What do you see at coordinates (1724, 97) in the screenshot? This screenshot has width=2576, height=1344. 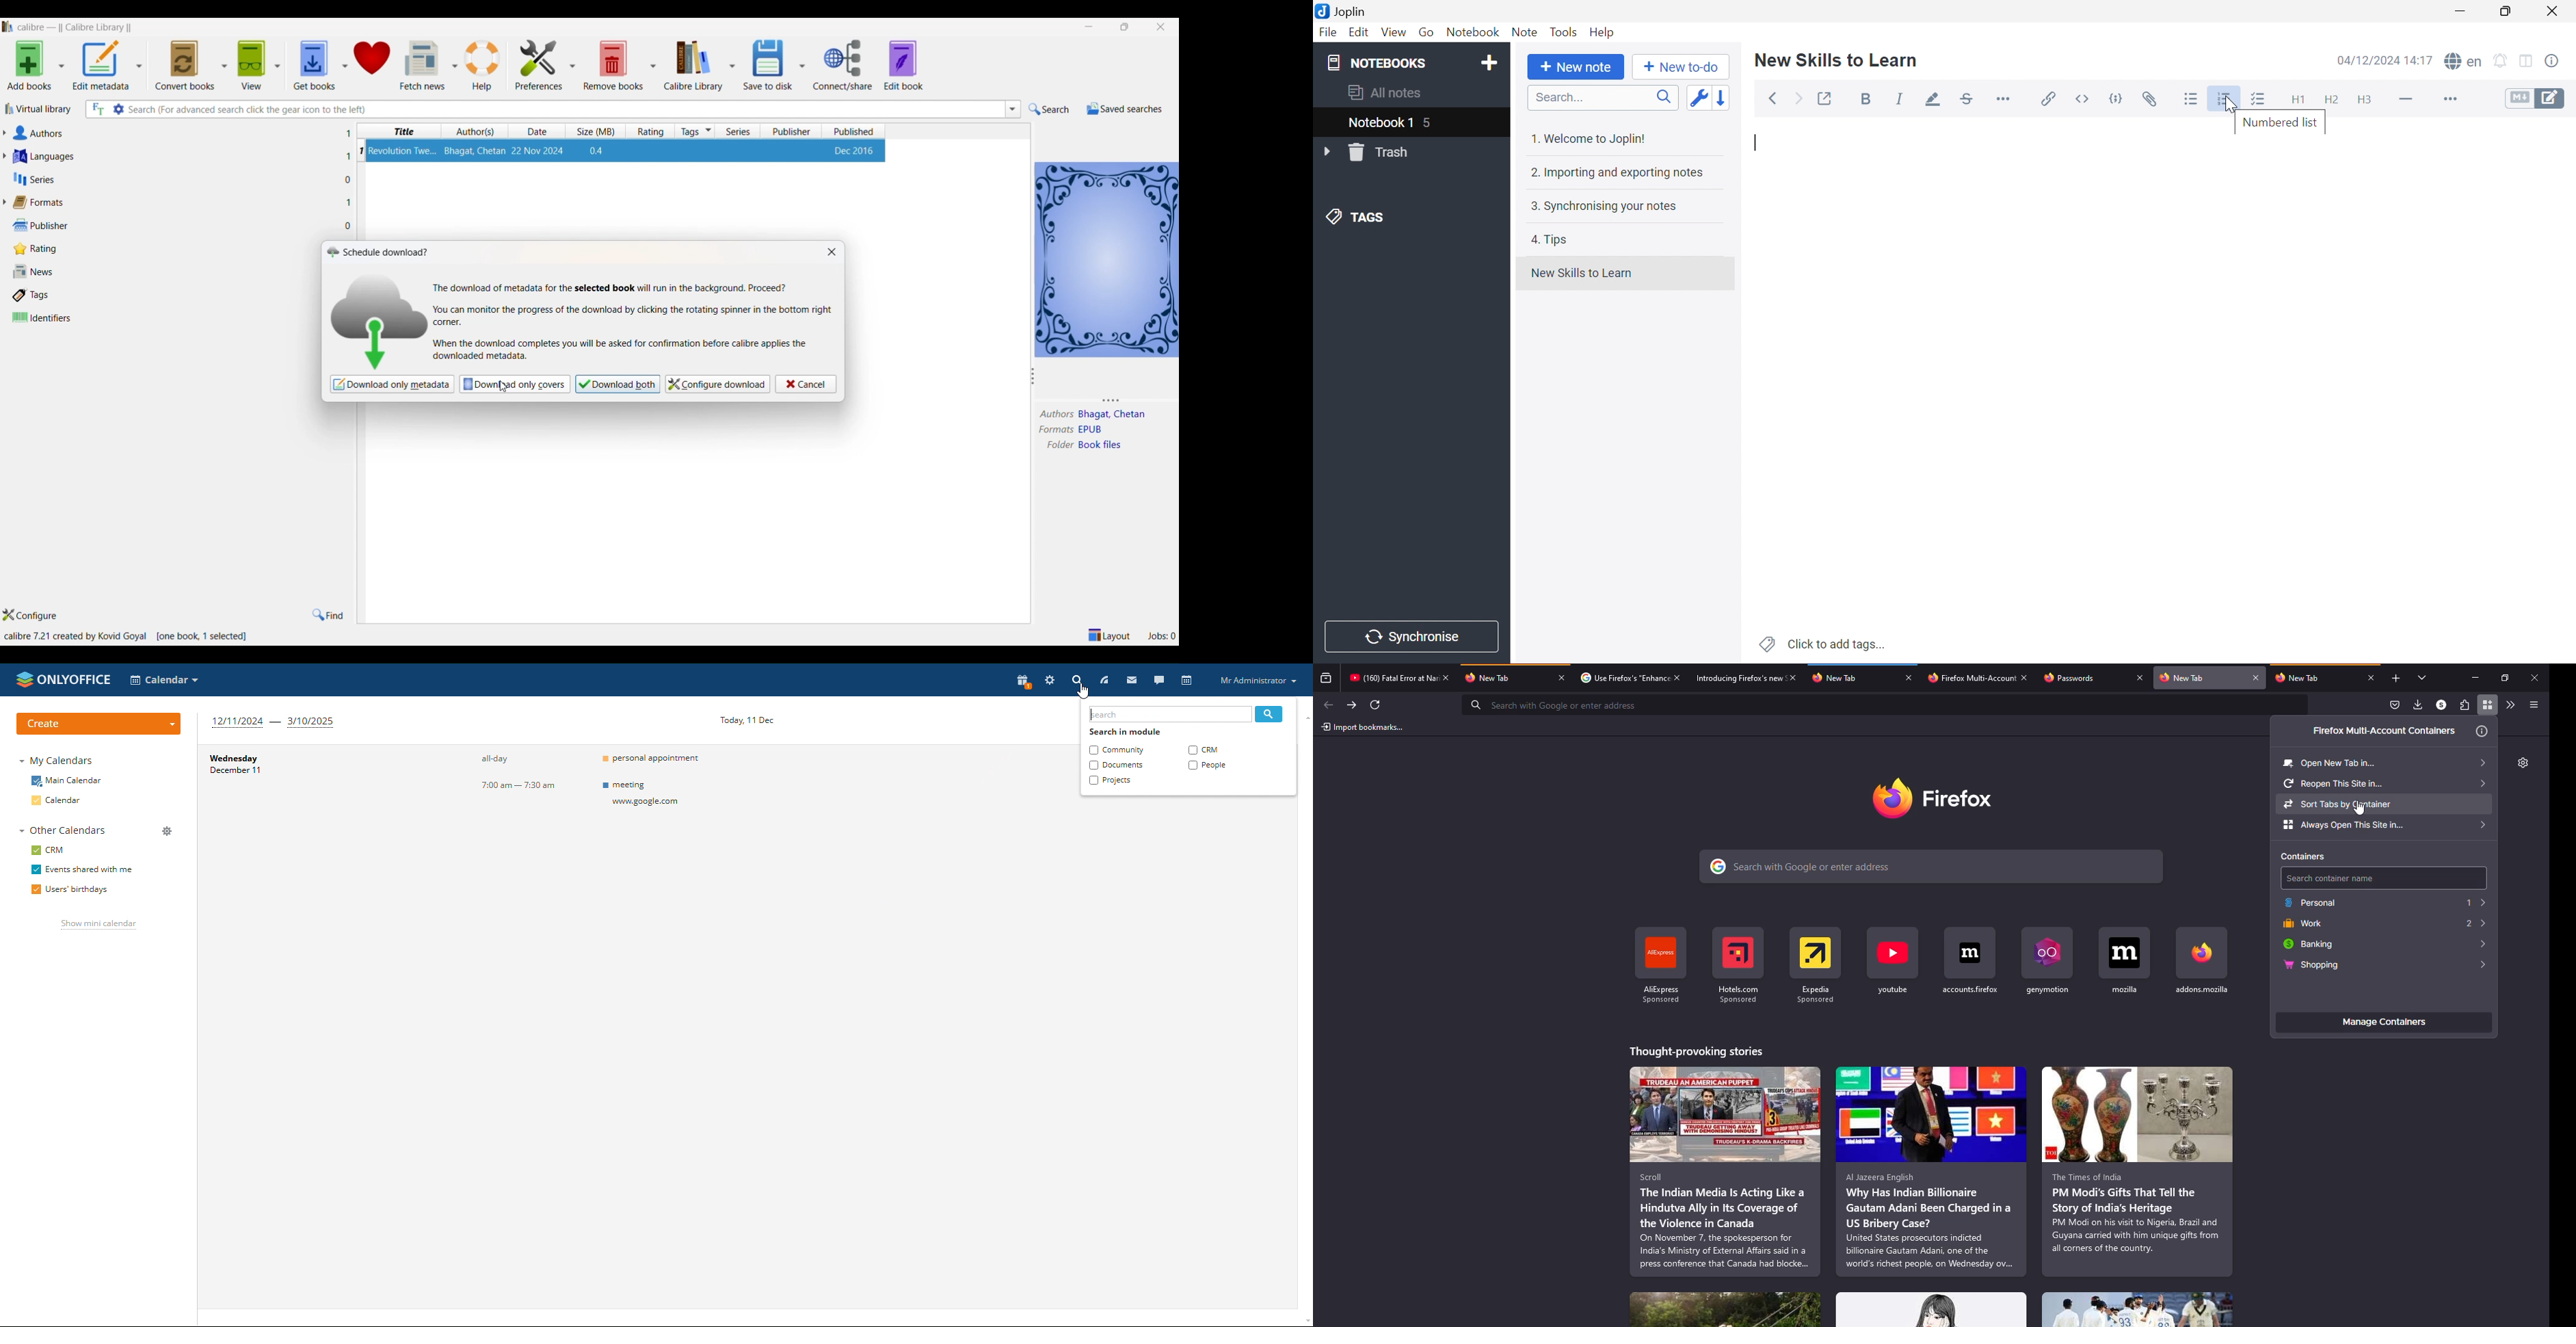 I see `Reverse sort order` at bounding box center [1724, 97].